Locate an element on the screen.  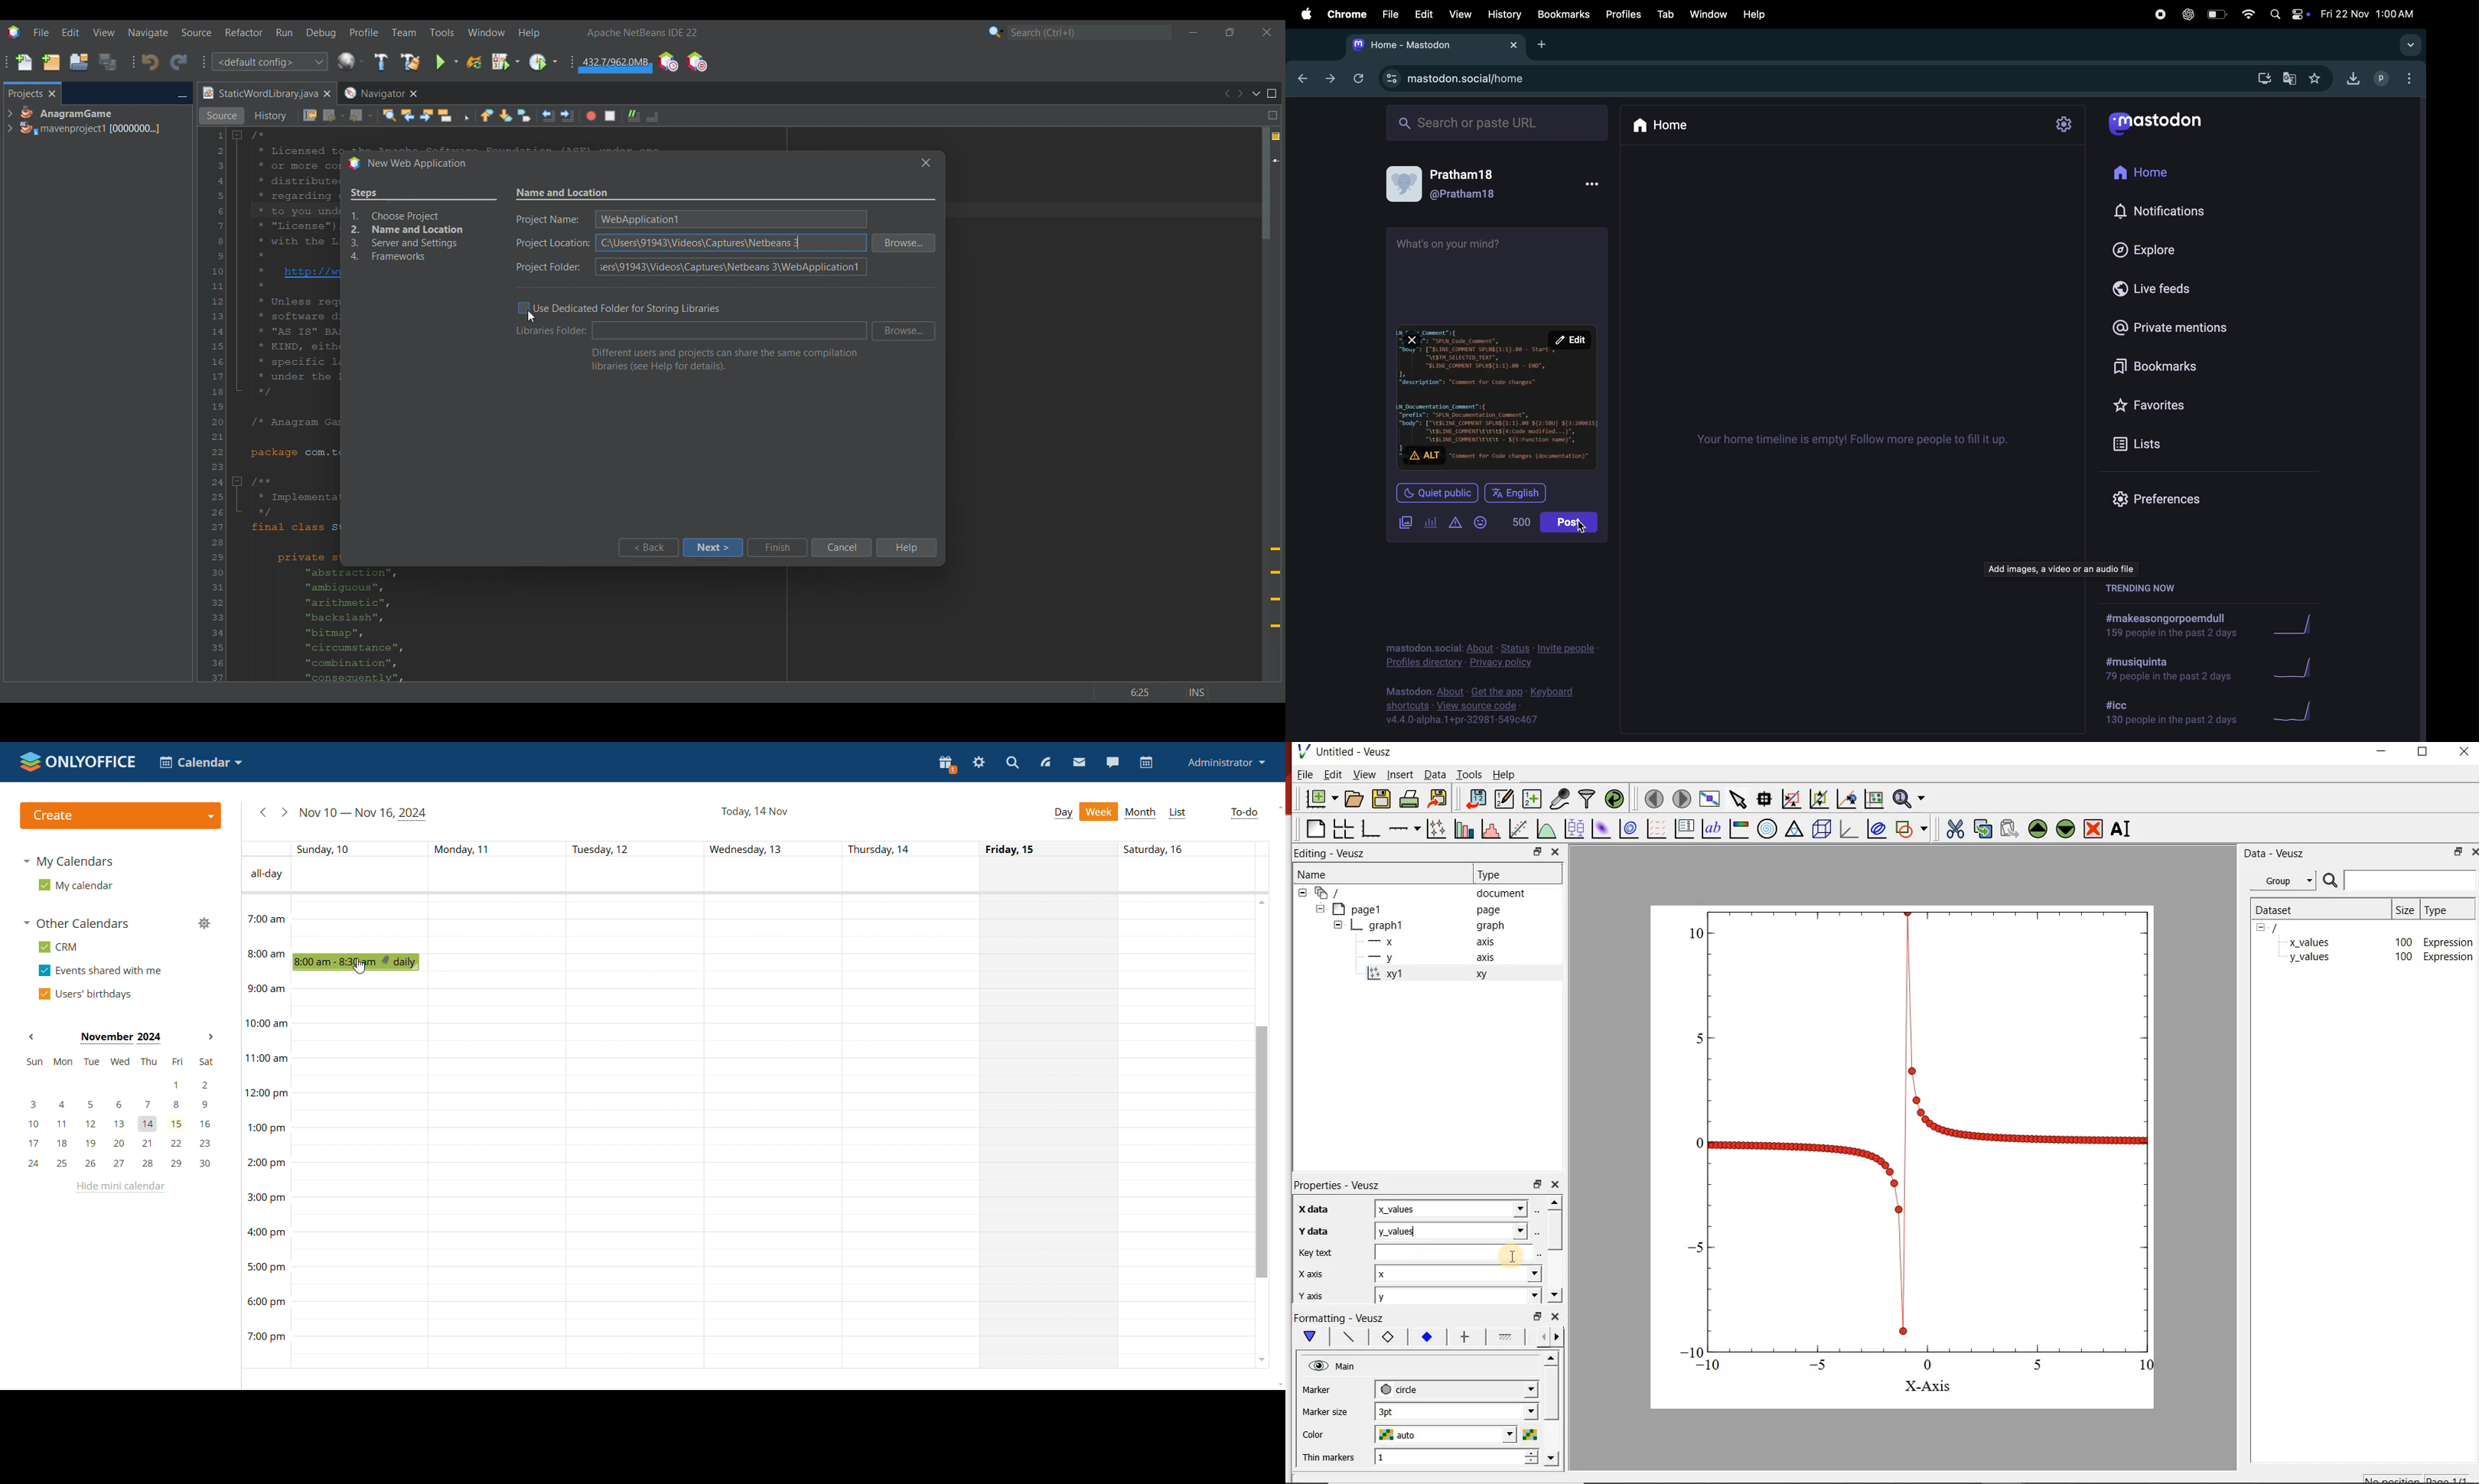
—-—y is located at coordinates (1381, 958).